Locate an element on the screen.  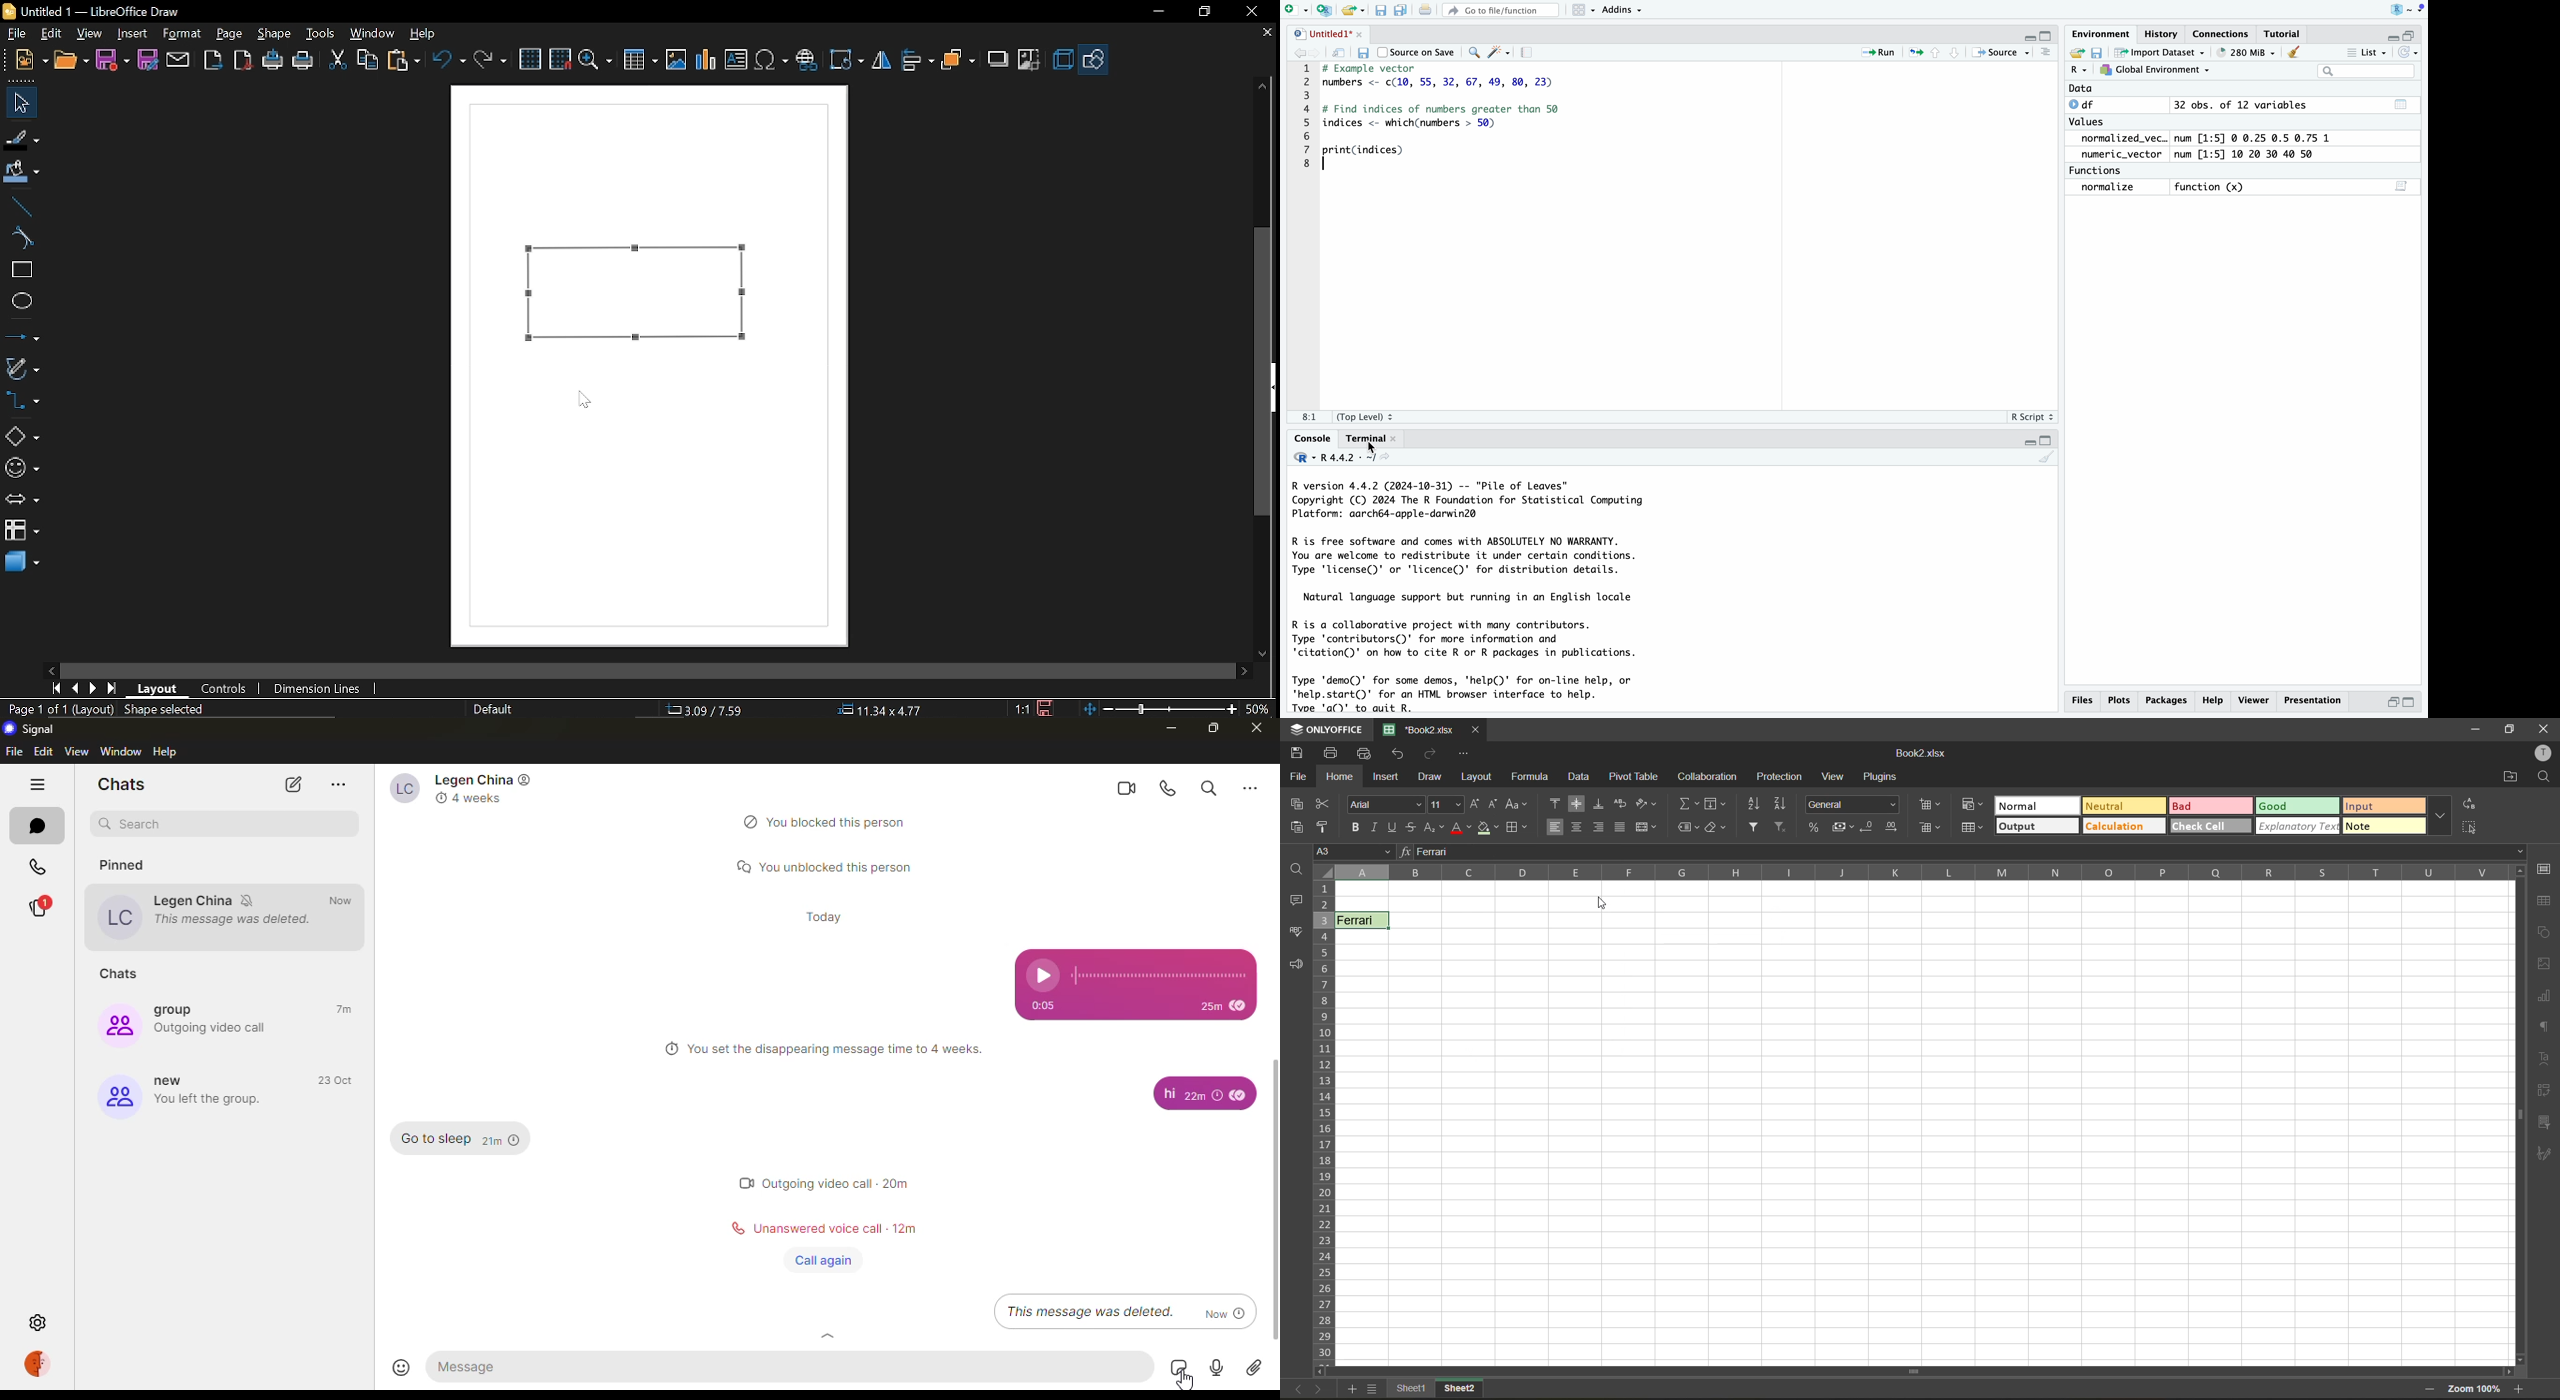
clock logo is located at coordinates (439, 798).